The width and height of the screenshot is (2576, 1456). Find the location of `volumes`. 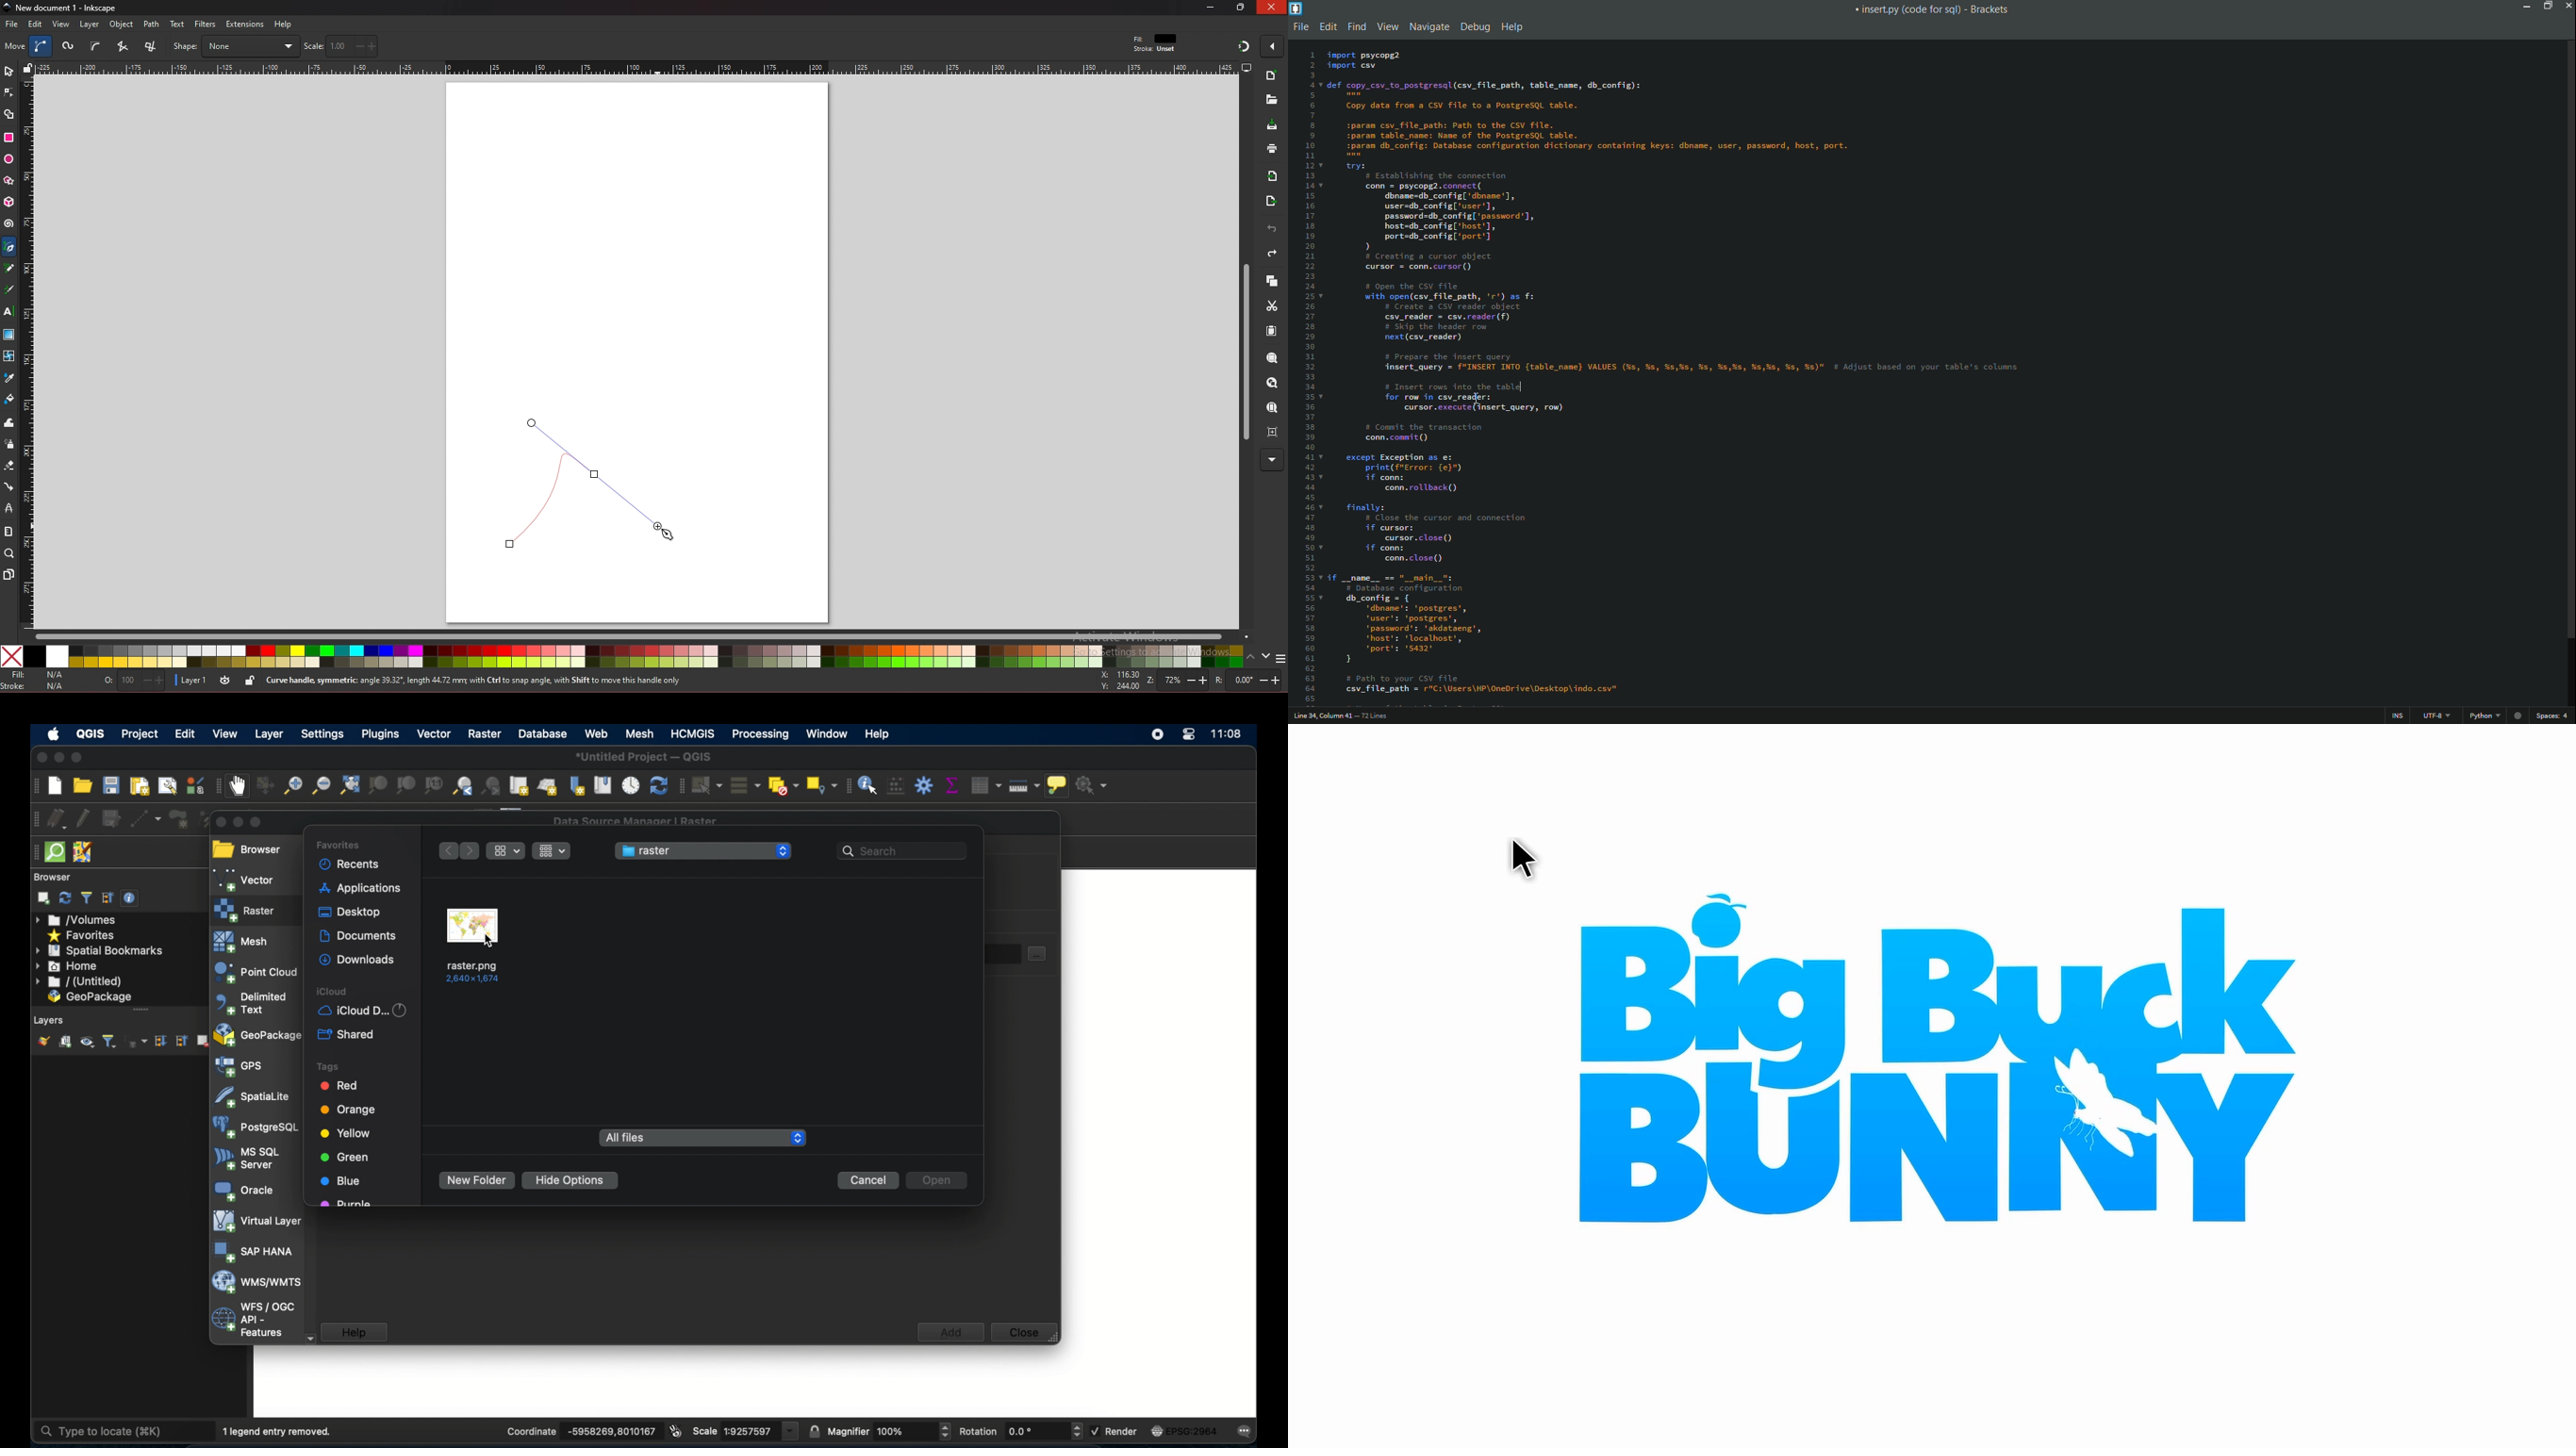

volumes is located at coordinates (77, 920).